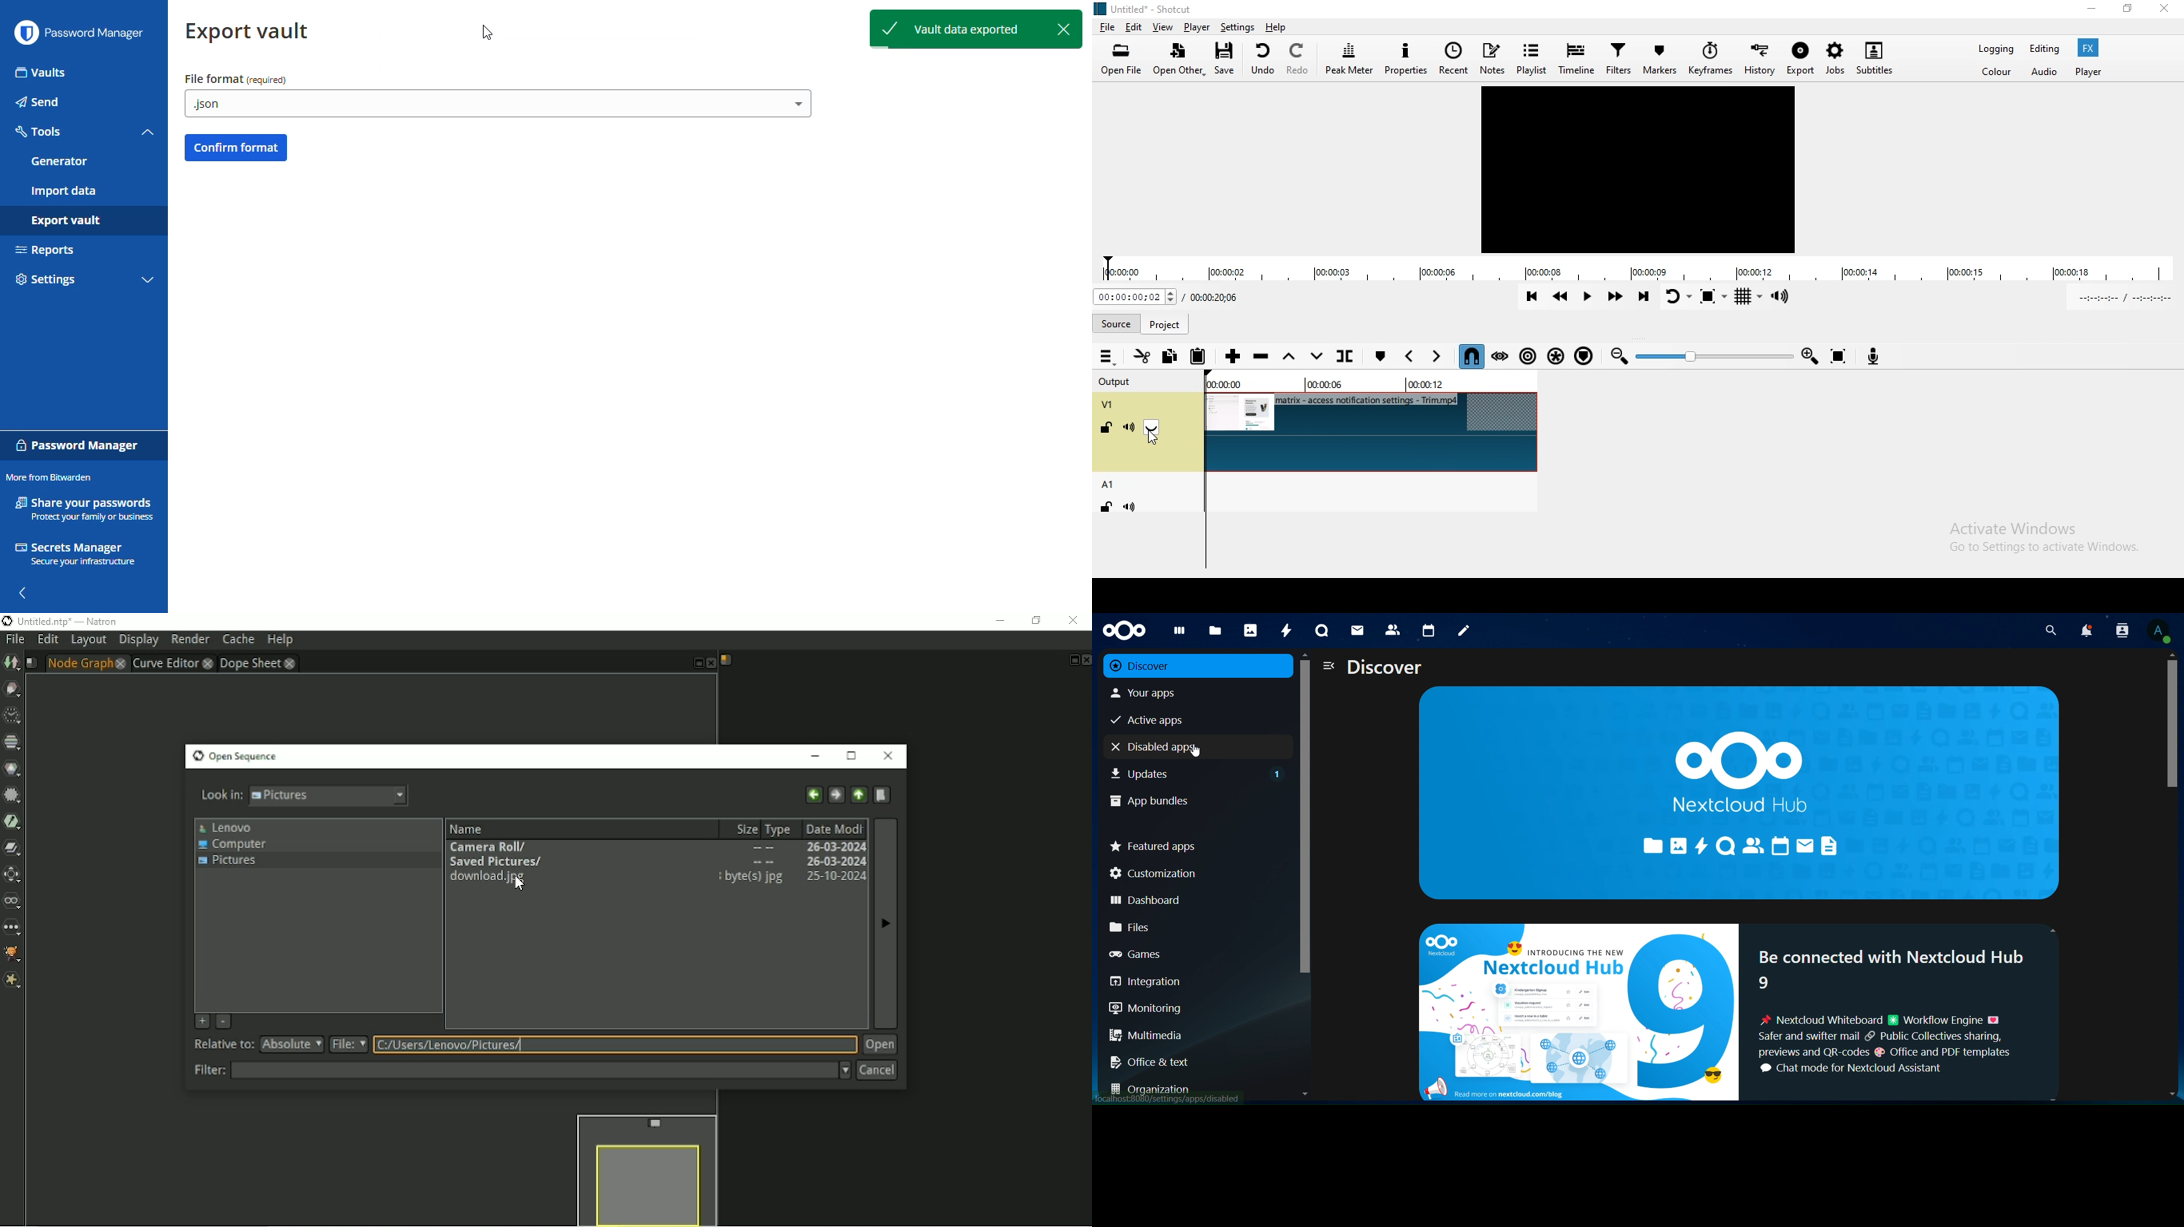 The width and height of the screenshot is (2184, 1232). What do you see at coordinates (1184, 719) in the screenshot?
I see `active apps` at bounding box center [1184, 719].